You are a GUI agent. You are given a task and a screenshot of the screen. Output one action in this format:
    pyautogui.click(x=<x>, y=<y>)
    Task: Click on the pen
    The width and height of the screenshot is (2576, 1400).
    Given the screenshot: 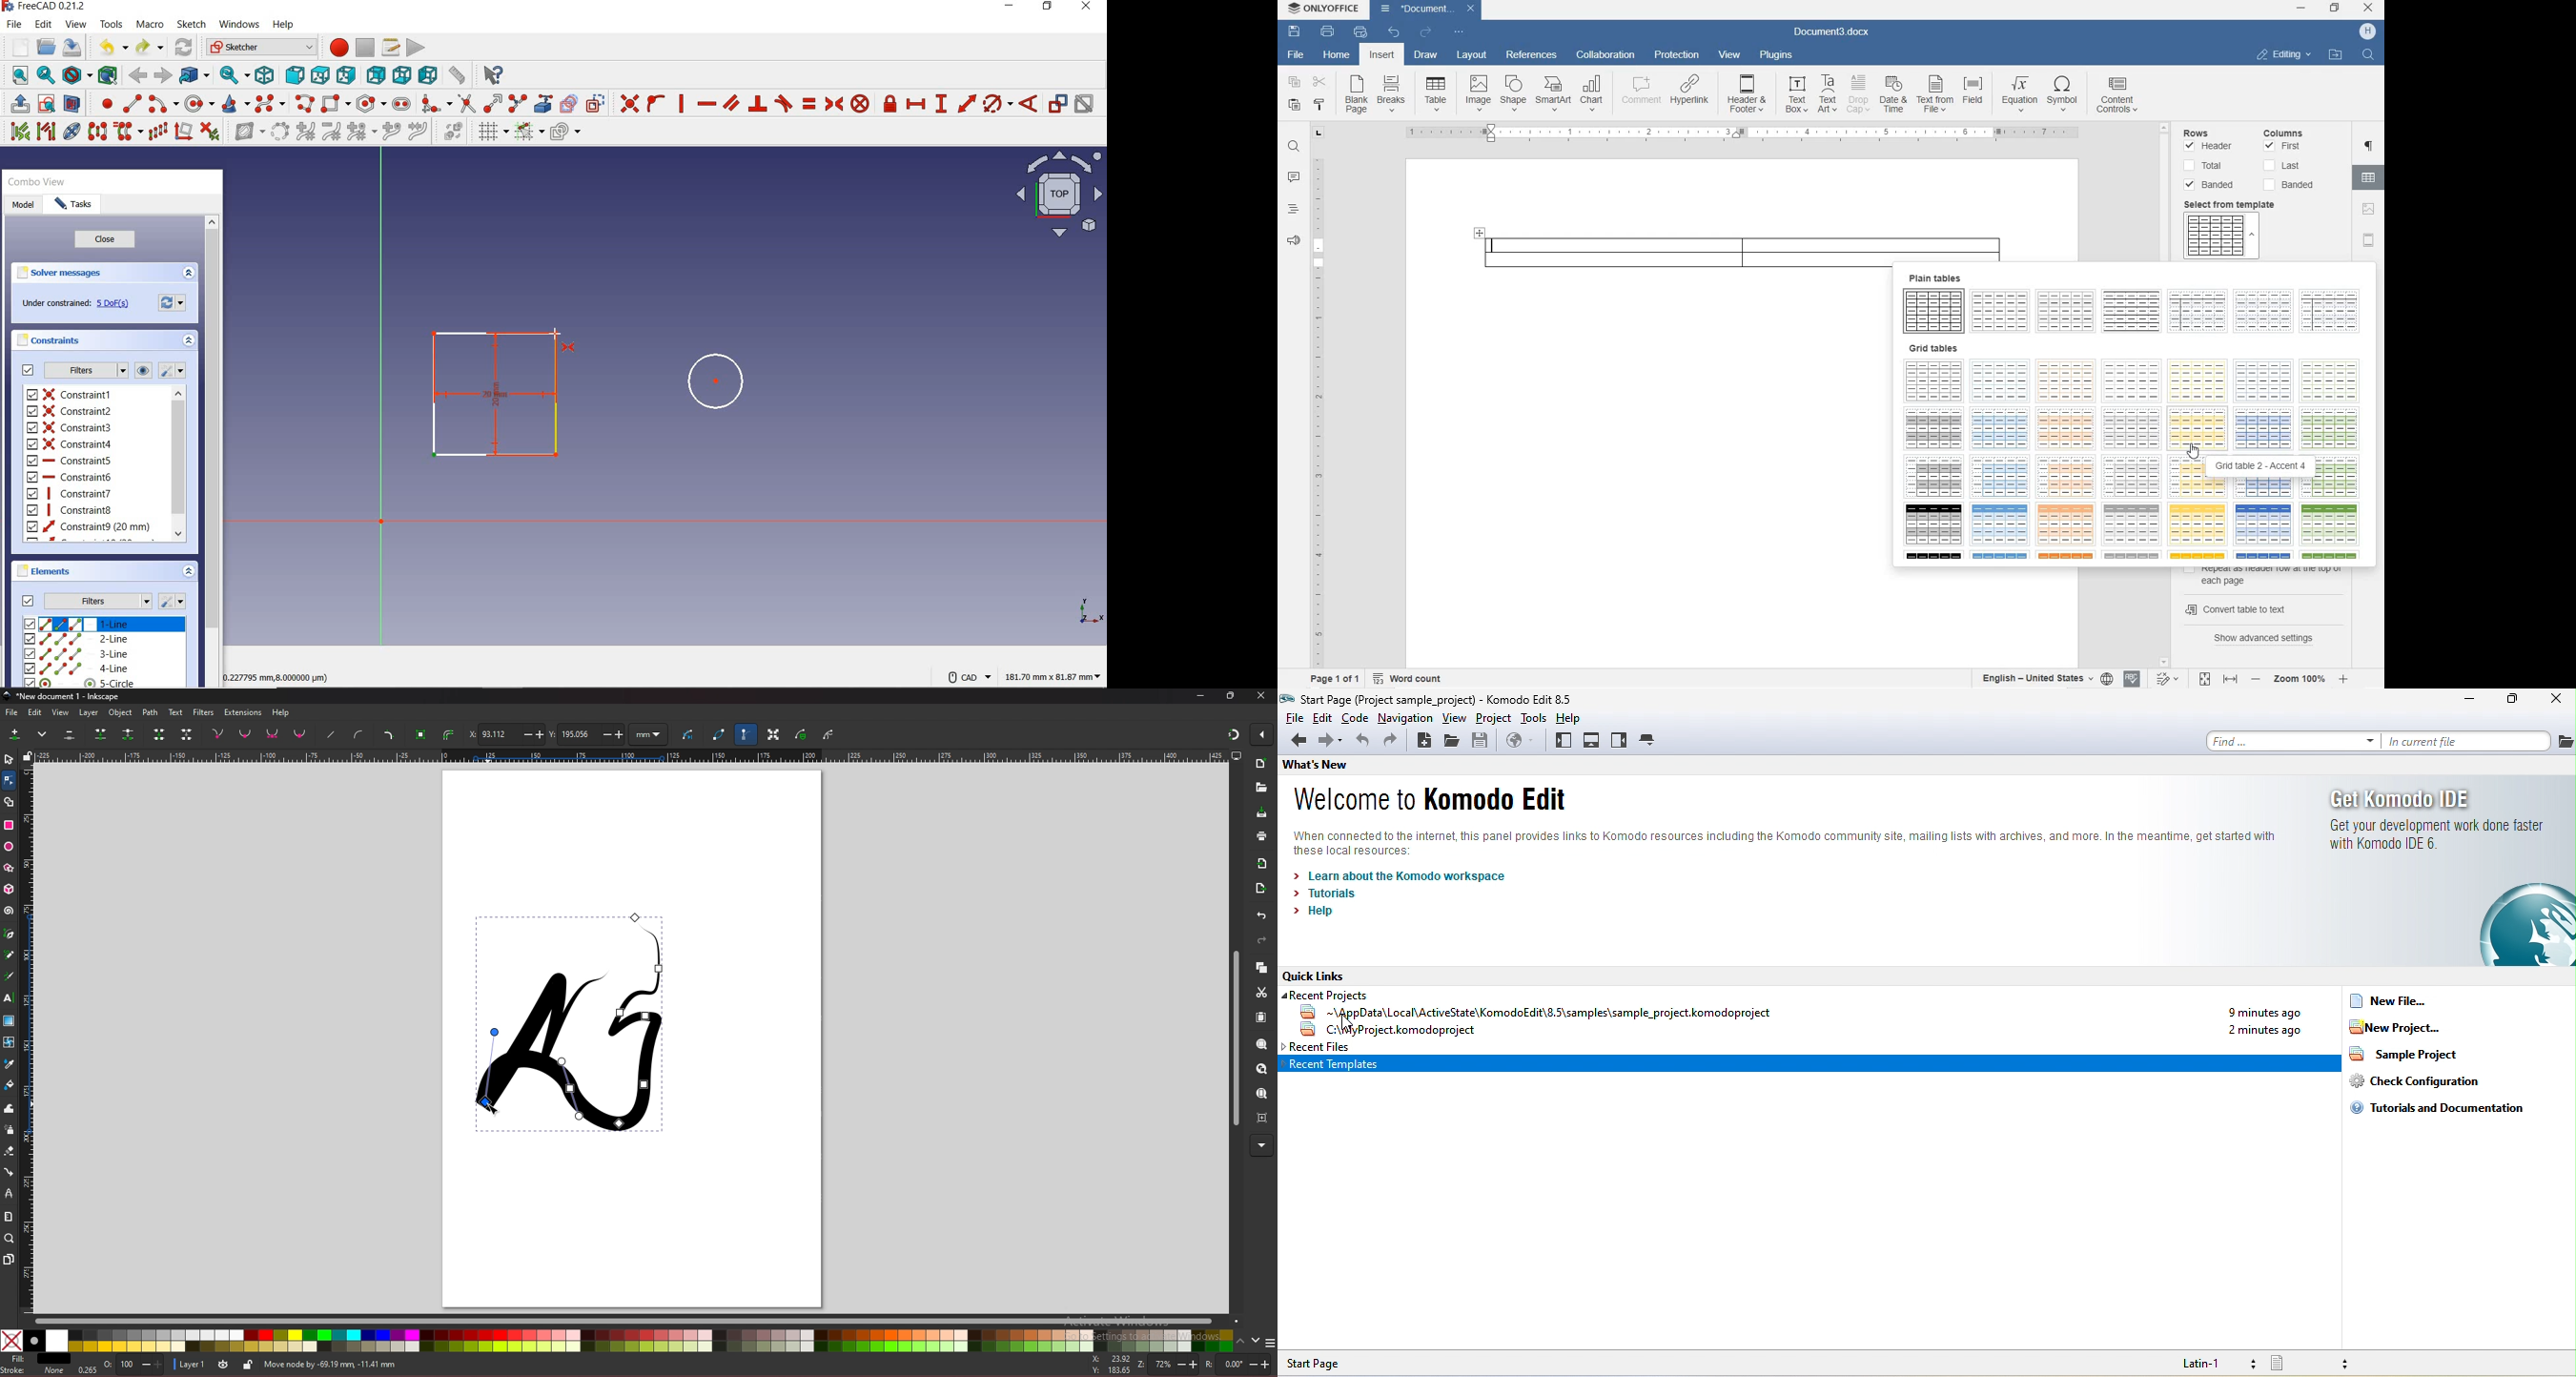 What is the action you would take?
    pyautogui.click(x=11, y=933)
    